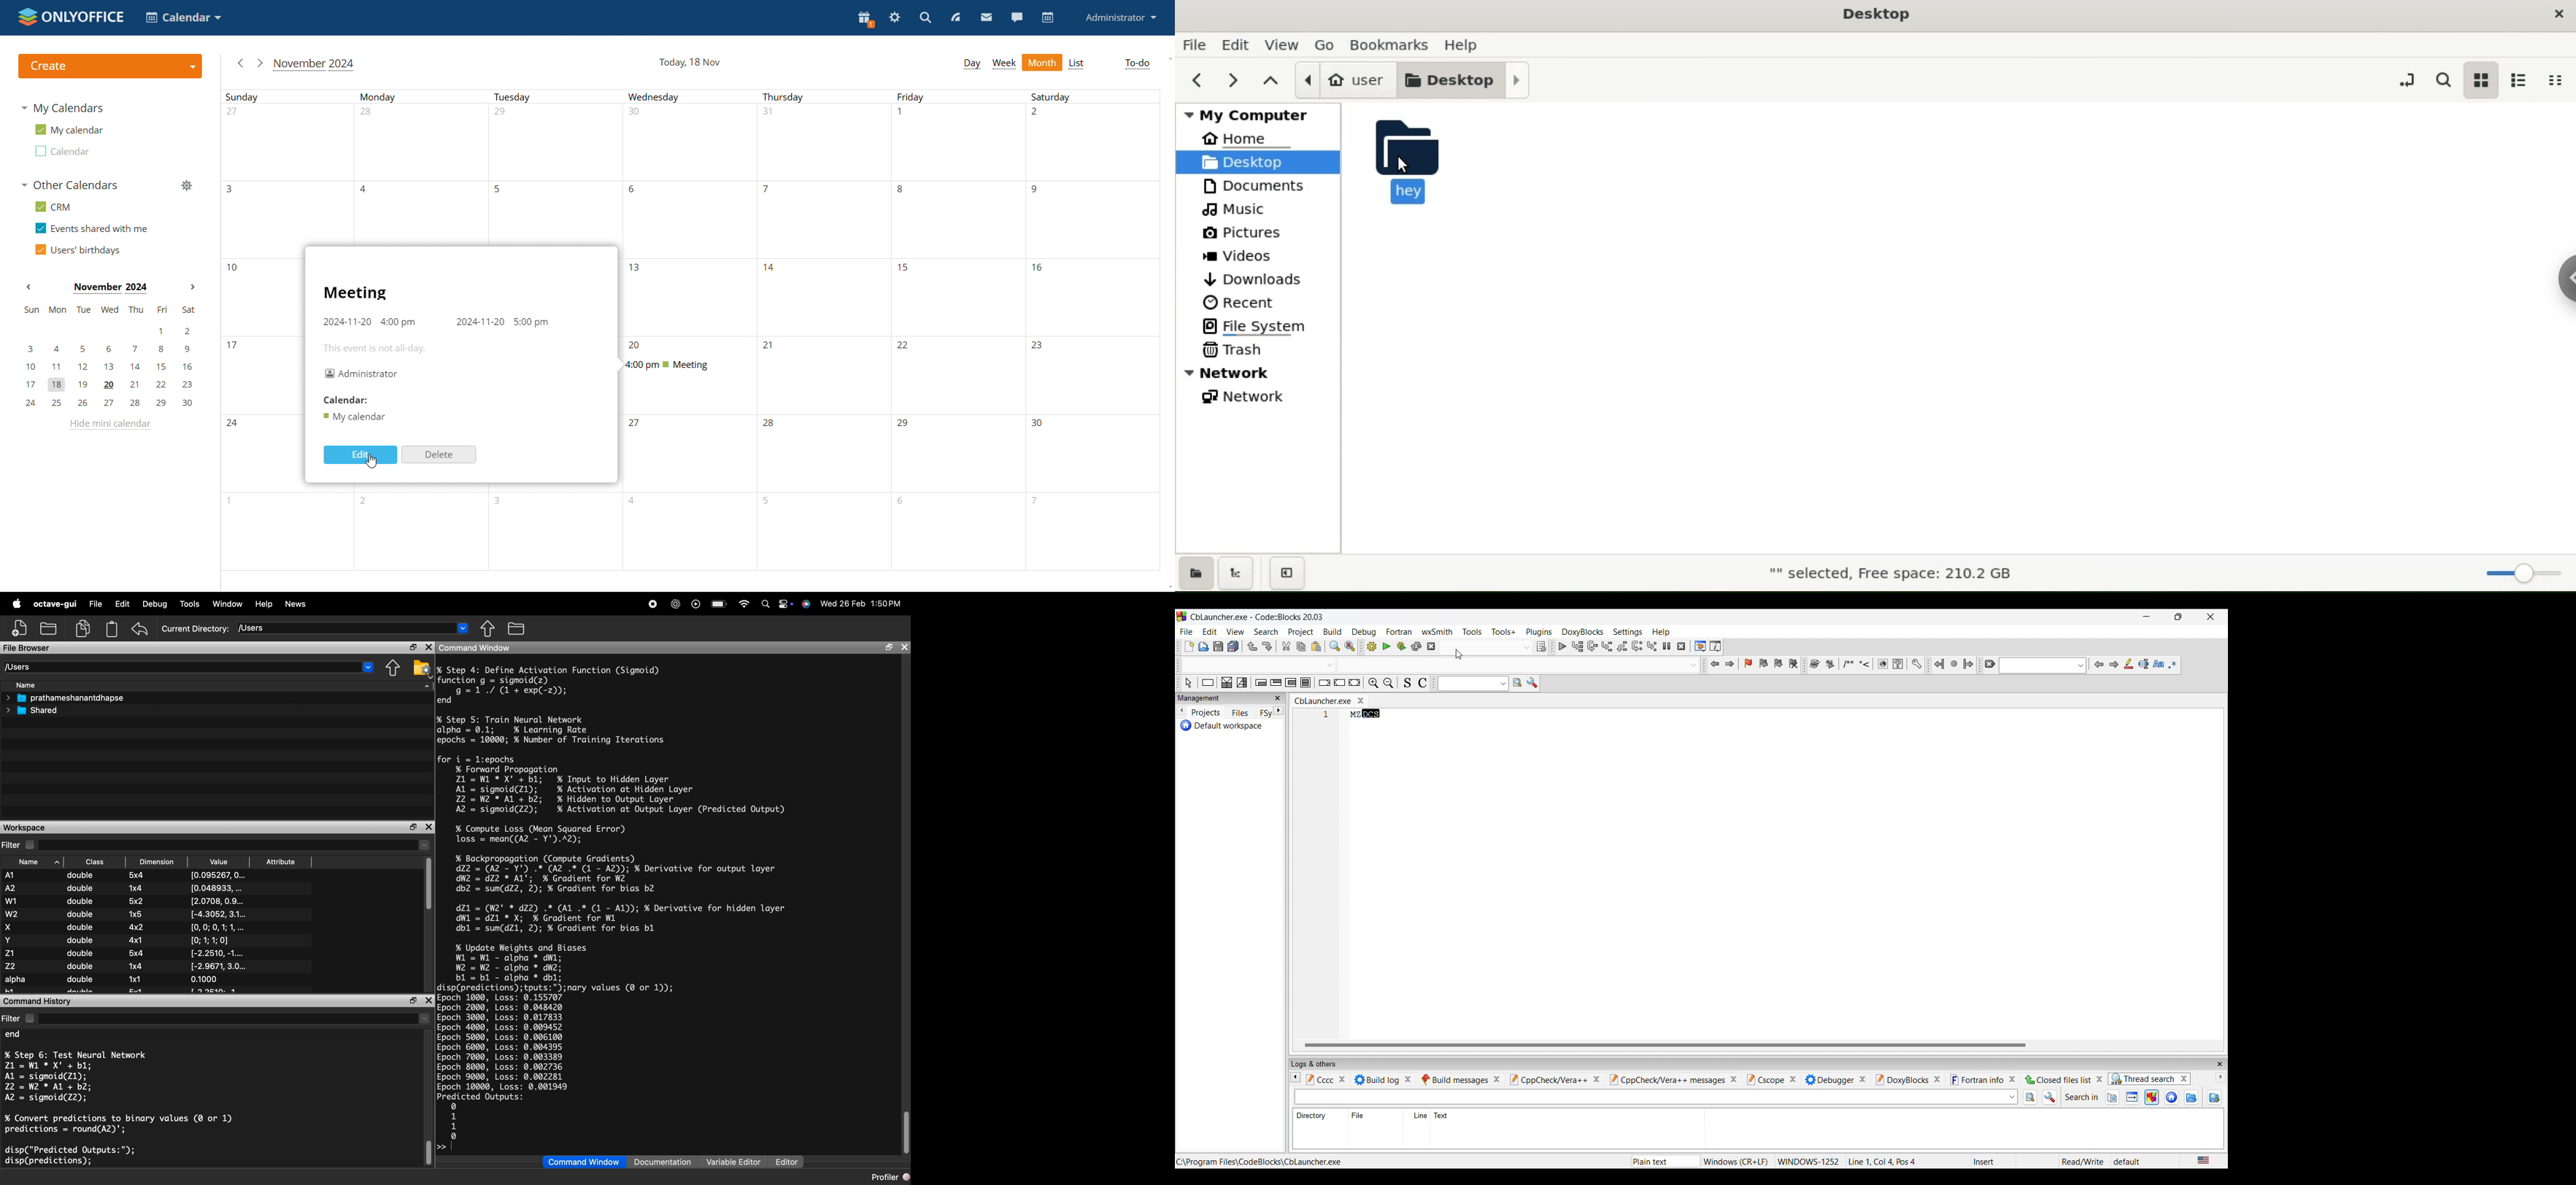 The width and height of the screenshot is (2576, 1204). What do you see at coordinates (415, 827) in the screenshot?
I see `Maximize` at bounding box center [415, 827].